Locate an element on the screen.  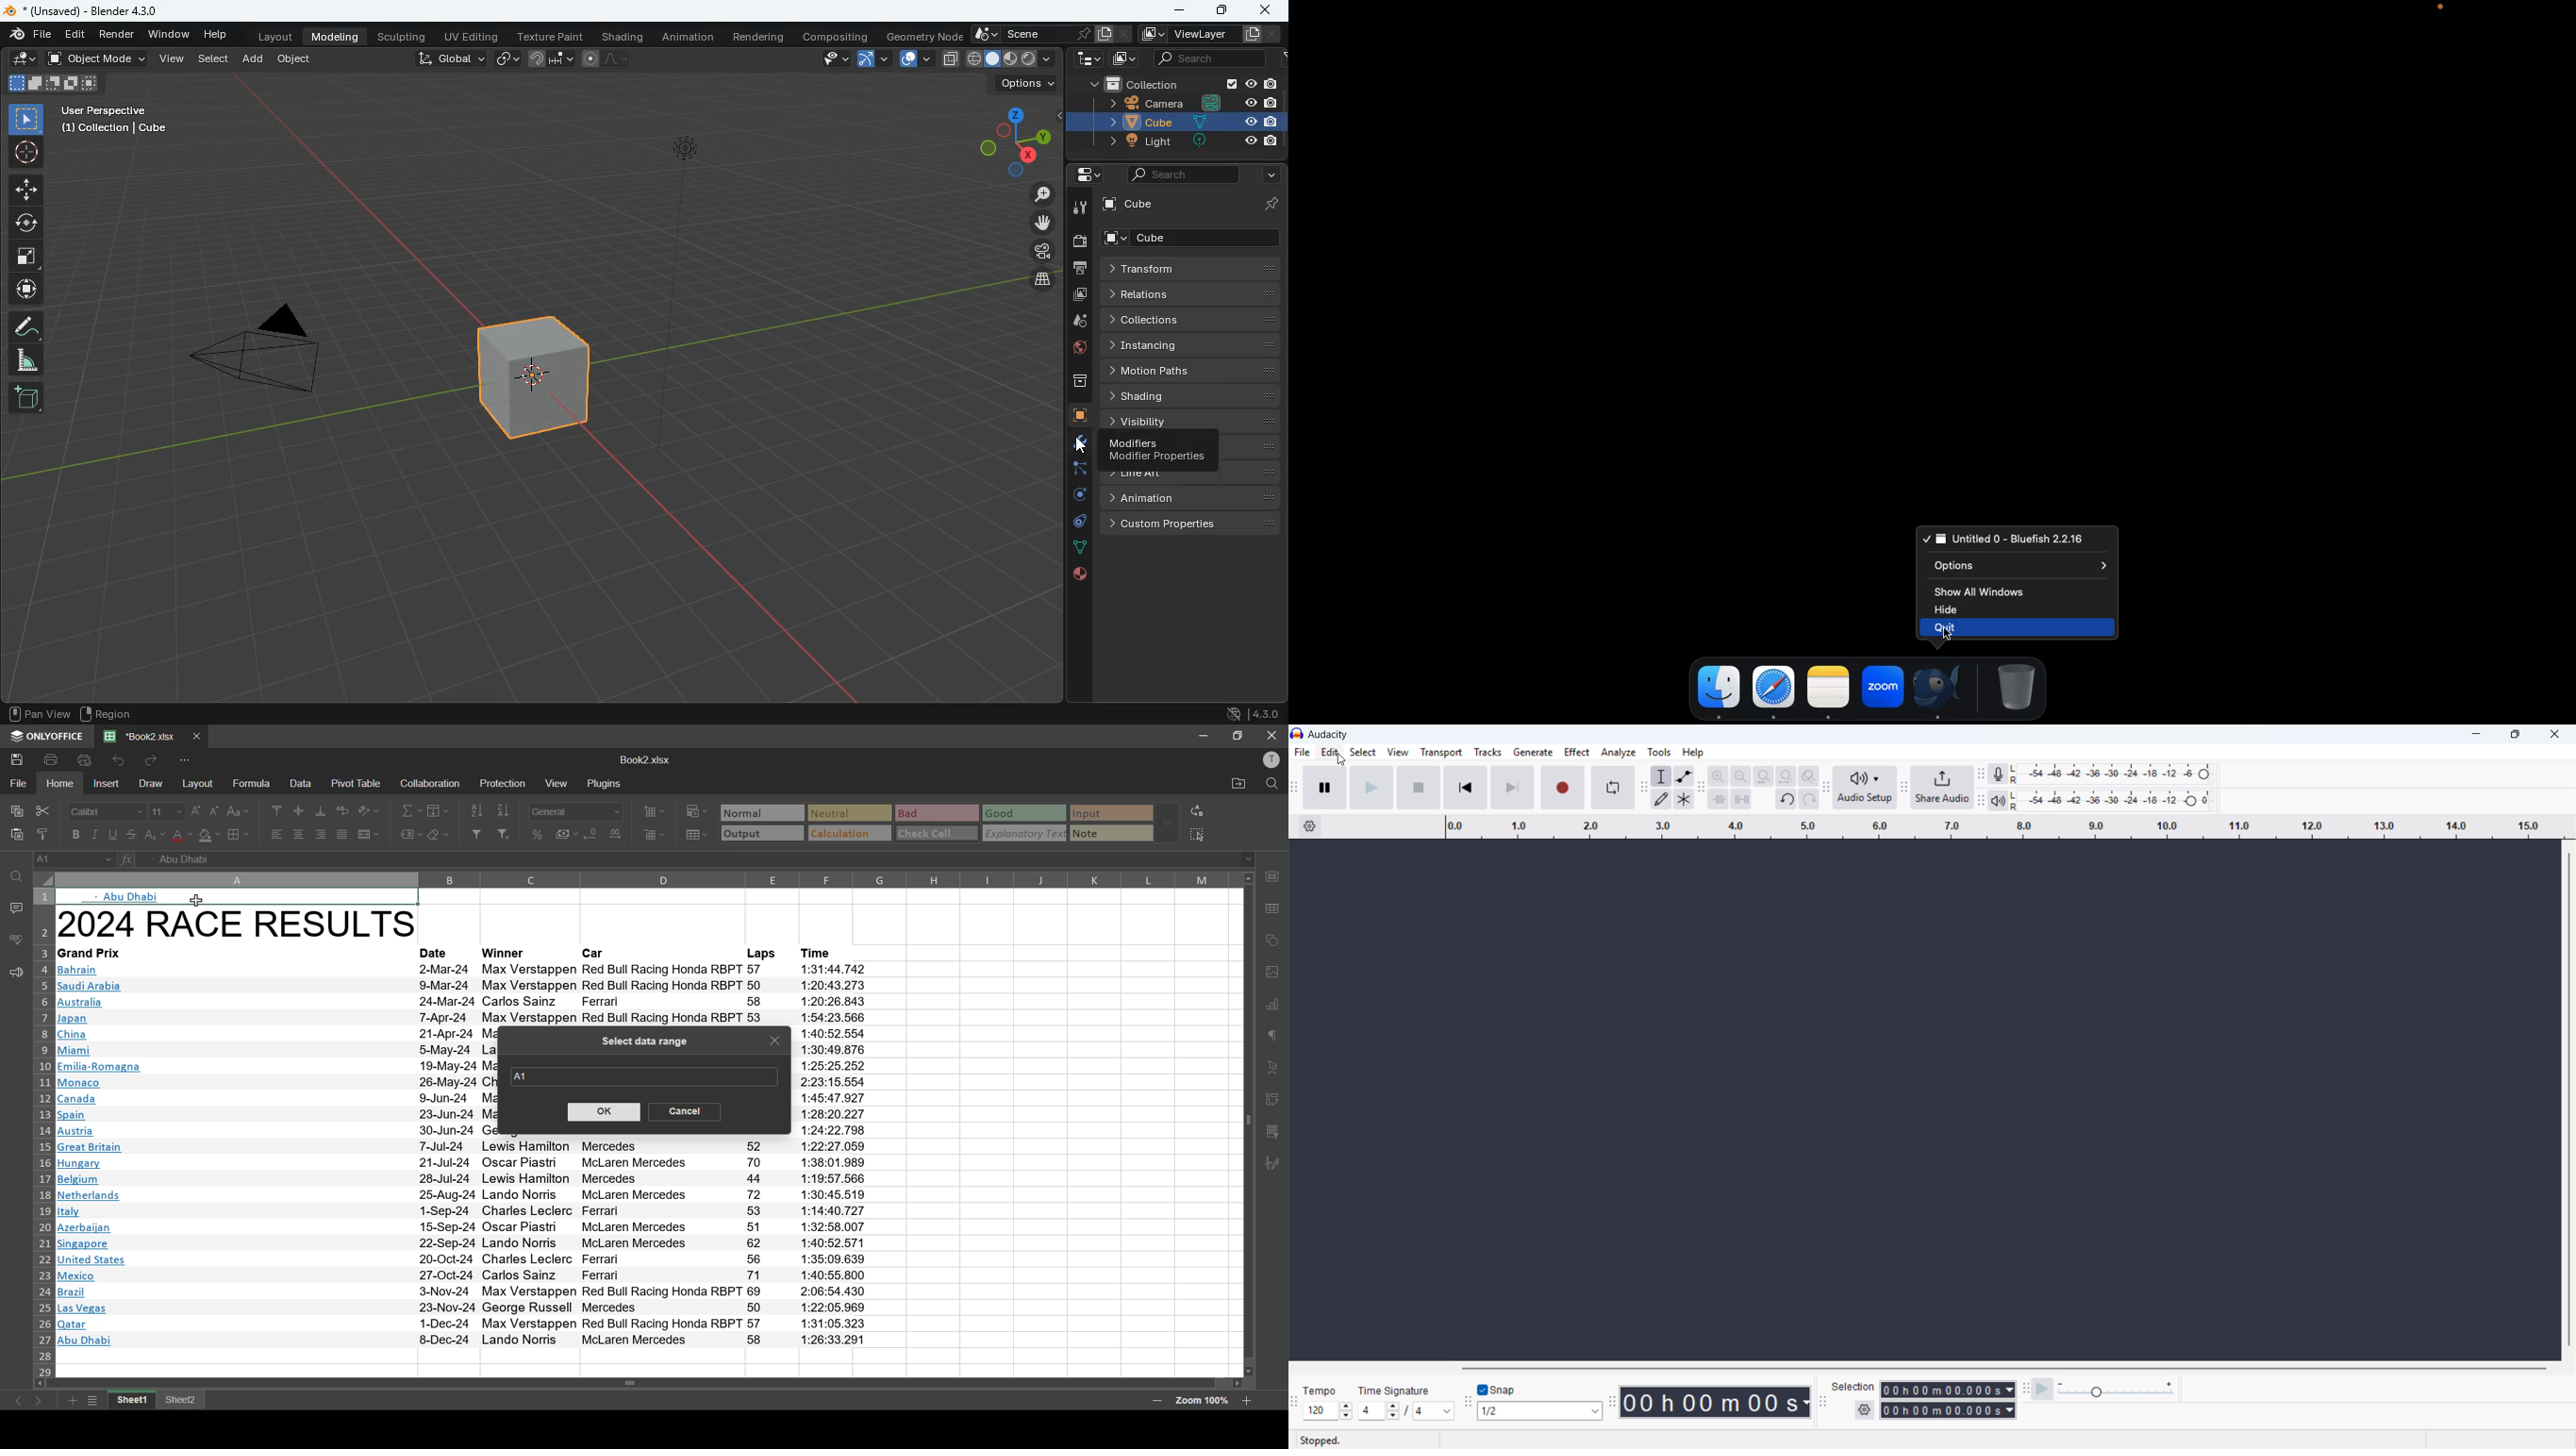
 is located at coordinates (1269, 122).